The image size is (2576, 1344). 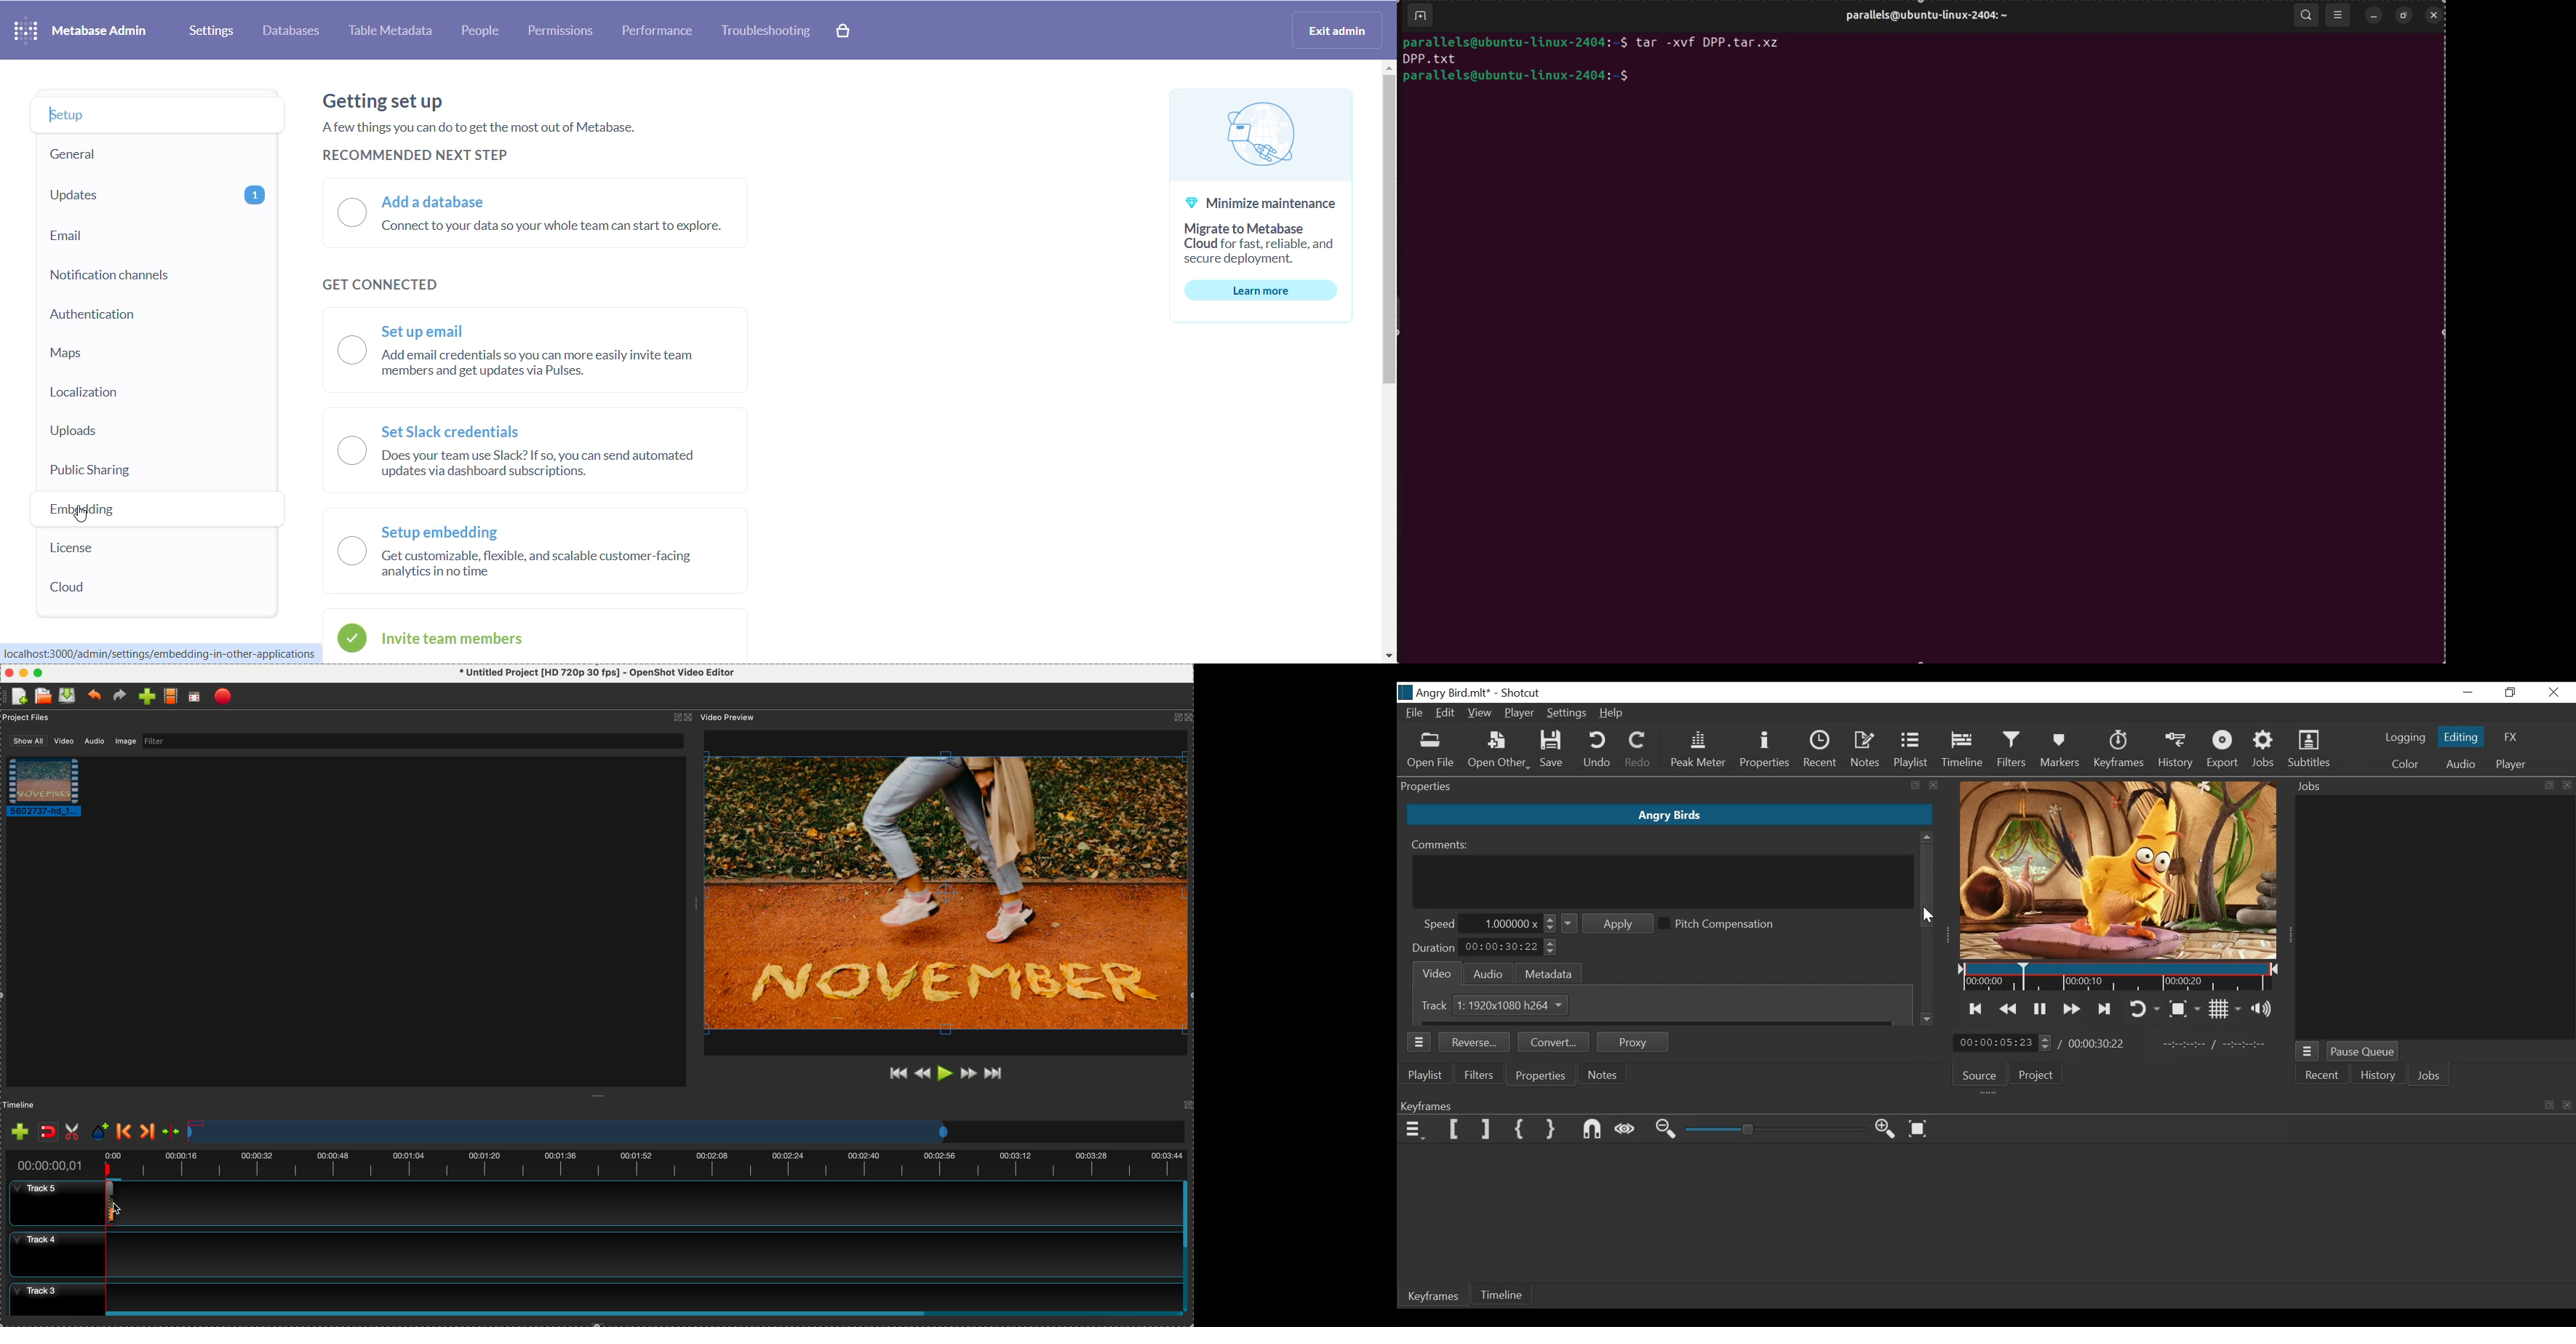 What do you see at coordinates (1919, 1129) in the screenshot?
I see `Zoom keyframe to fit` at bounding box center [1919, 1129].